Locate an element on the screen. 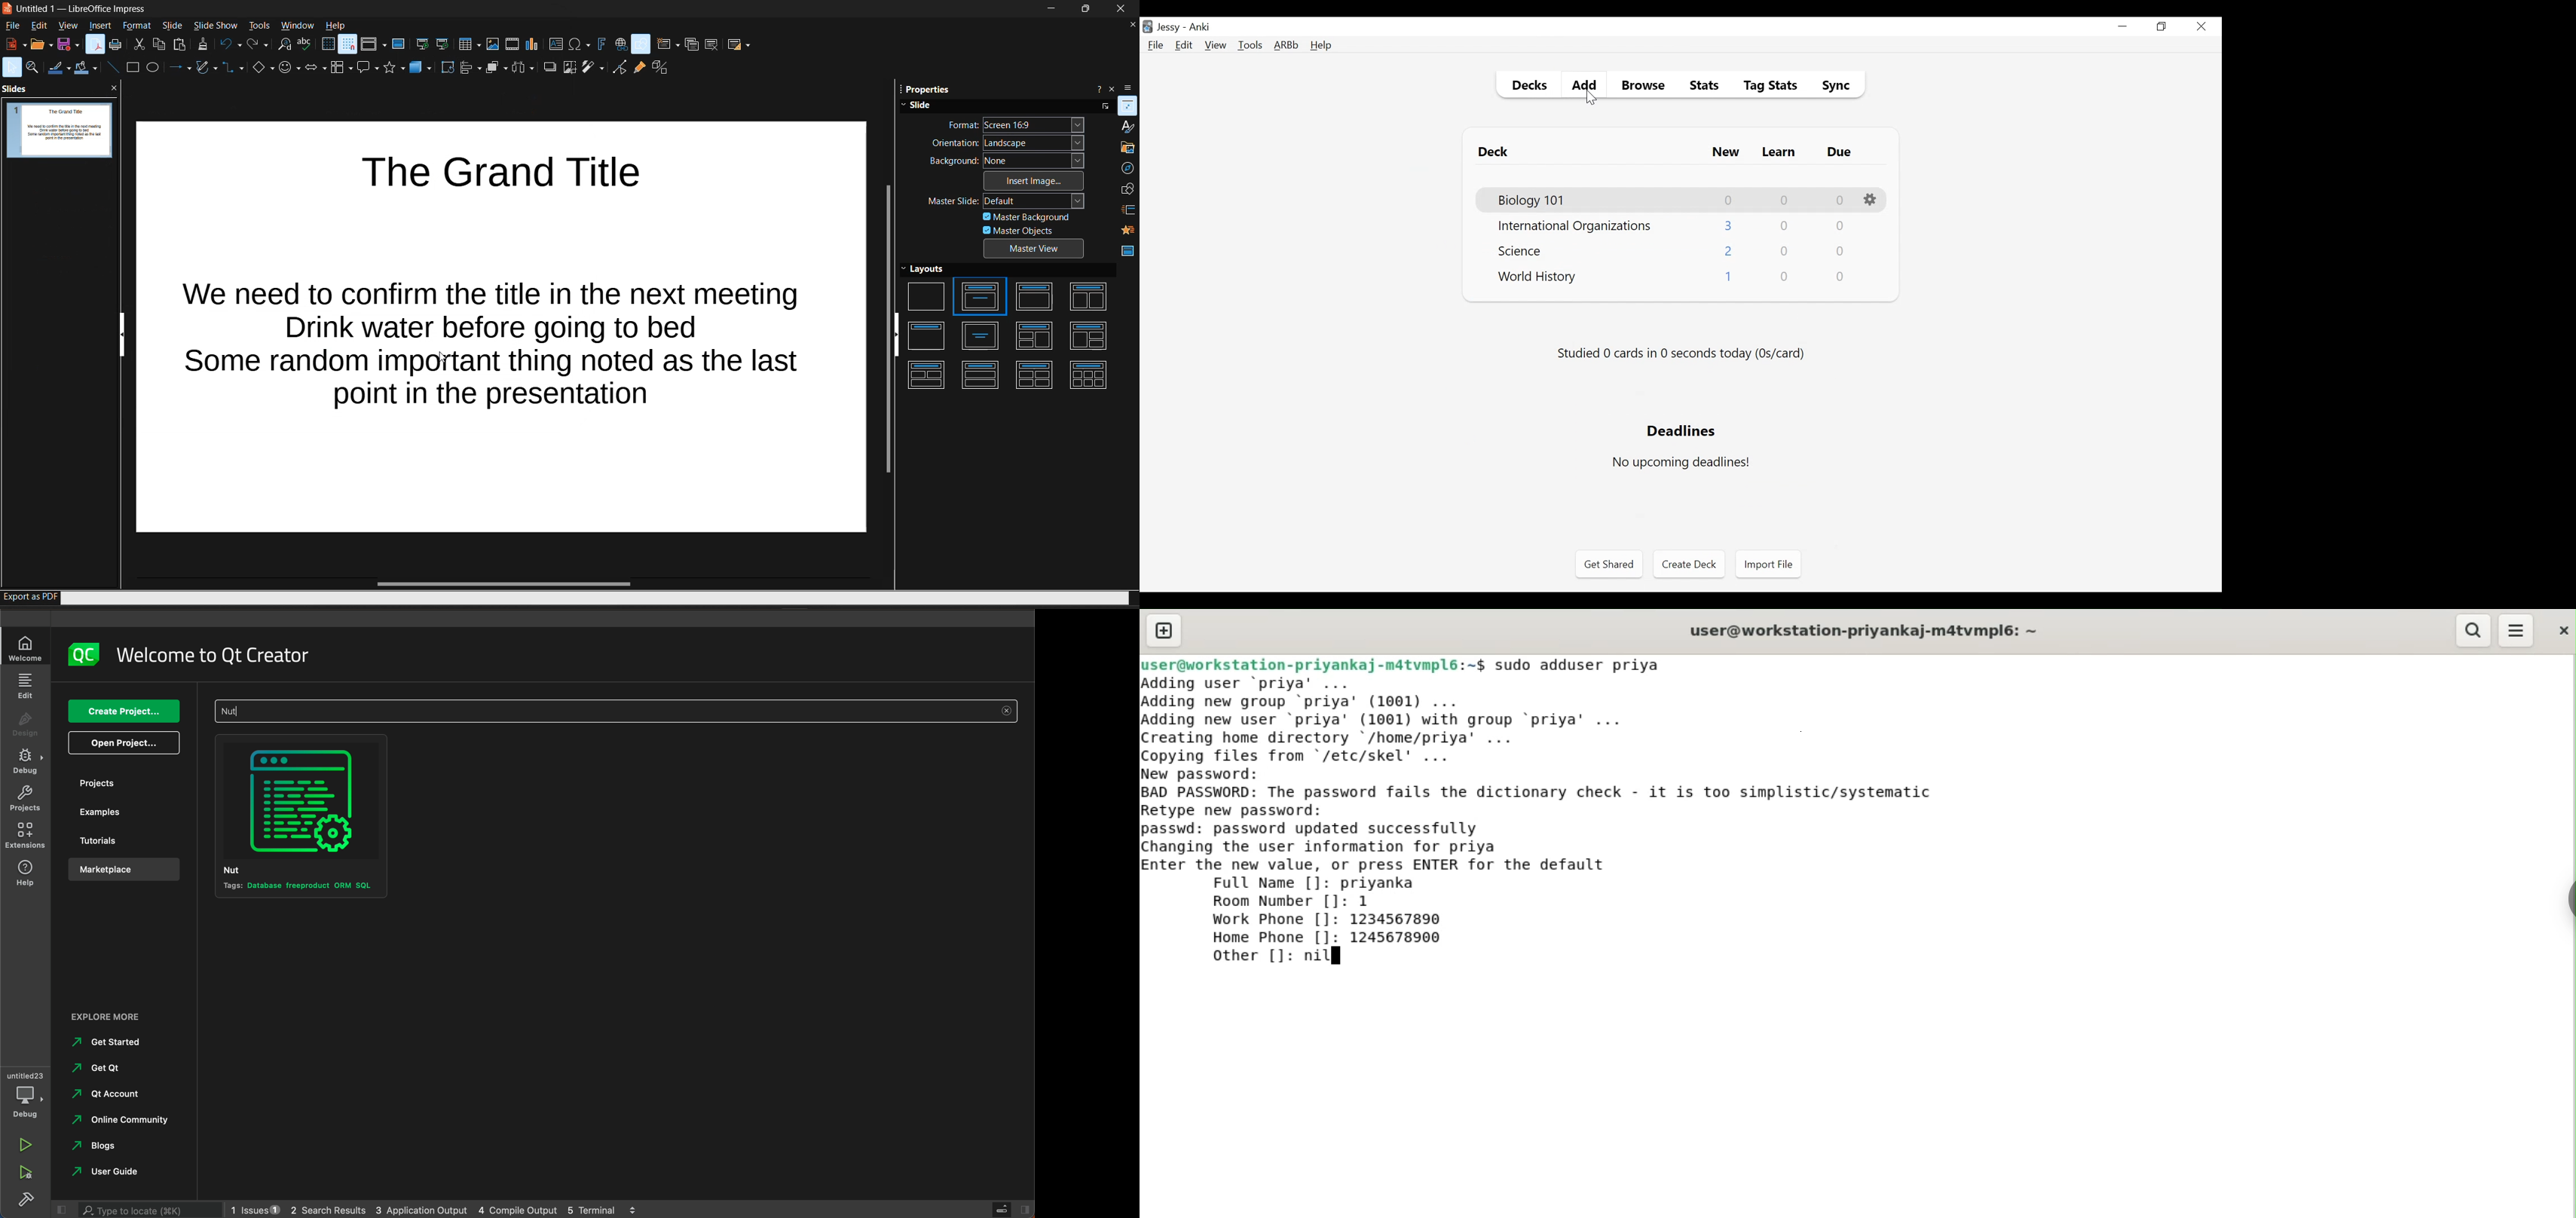  User Nmae is located at coordinates (1171, 28).